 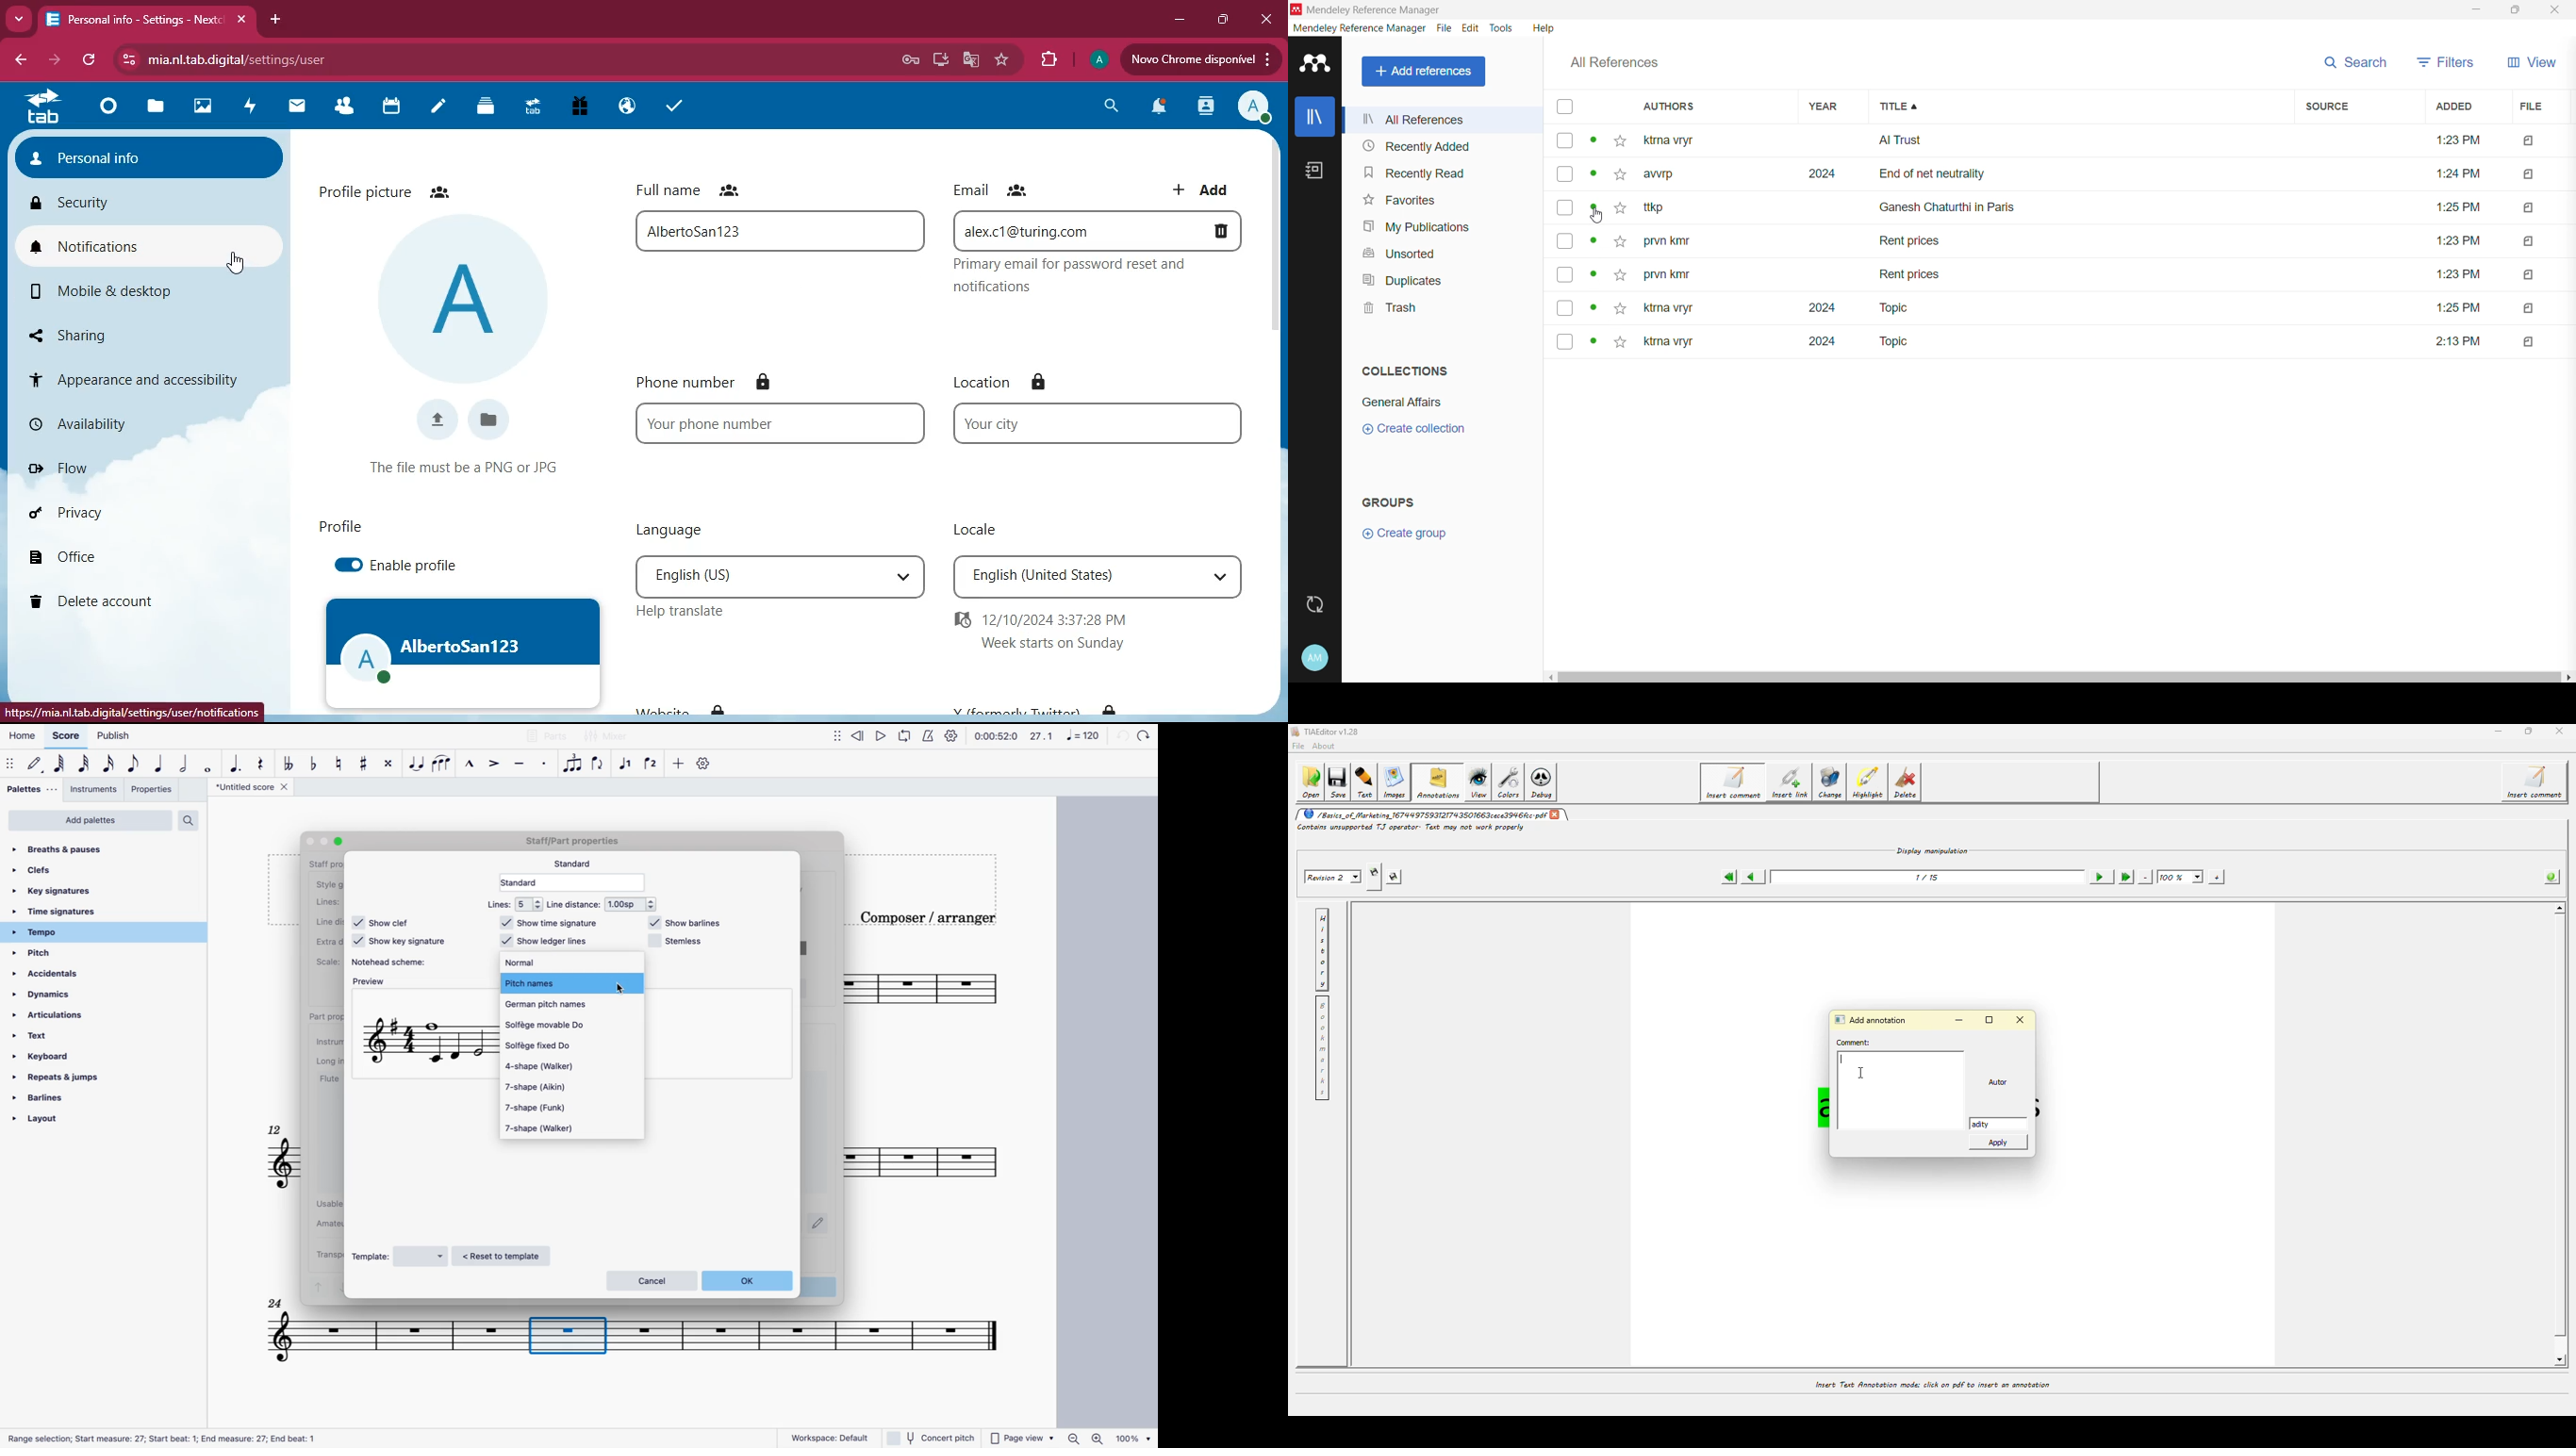 I want to click on back, so click(x=1122, y=736).